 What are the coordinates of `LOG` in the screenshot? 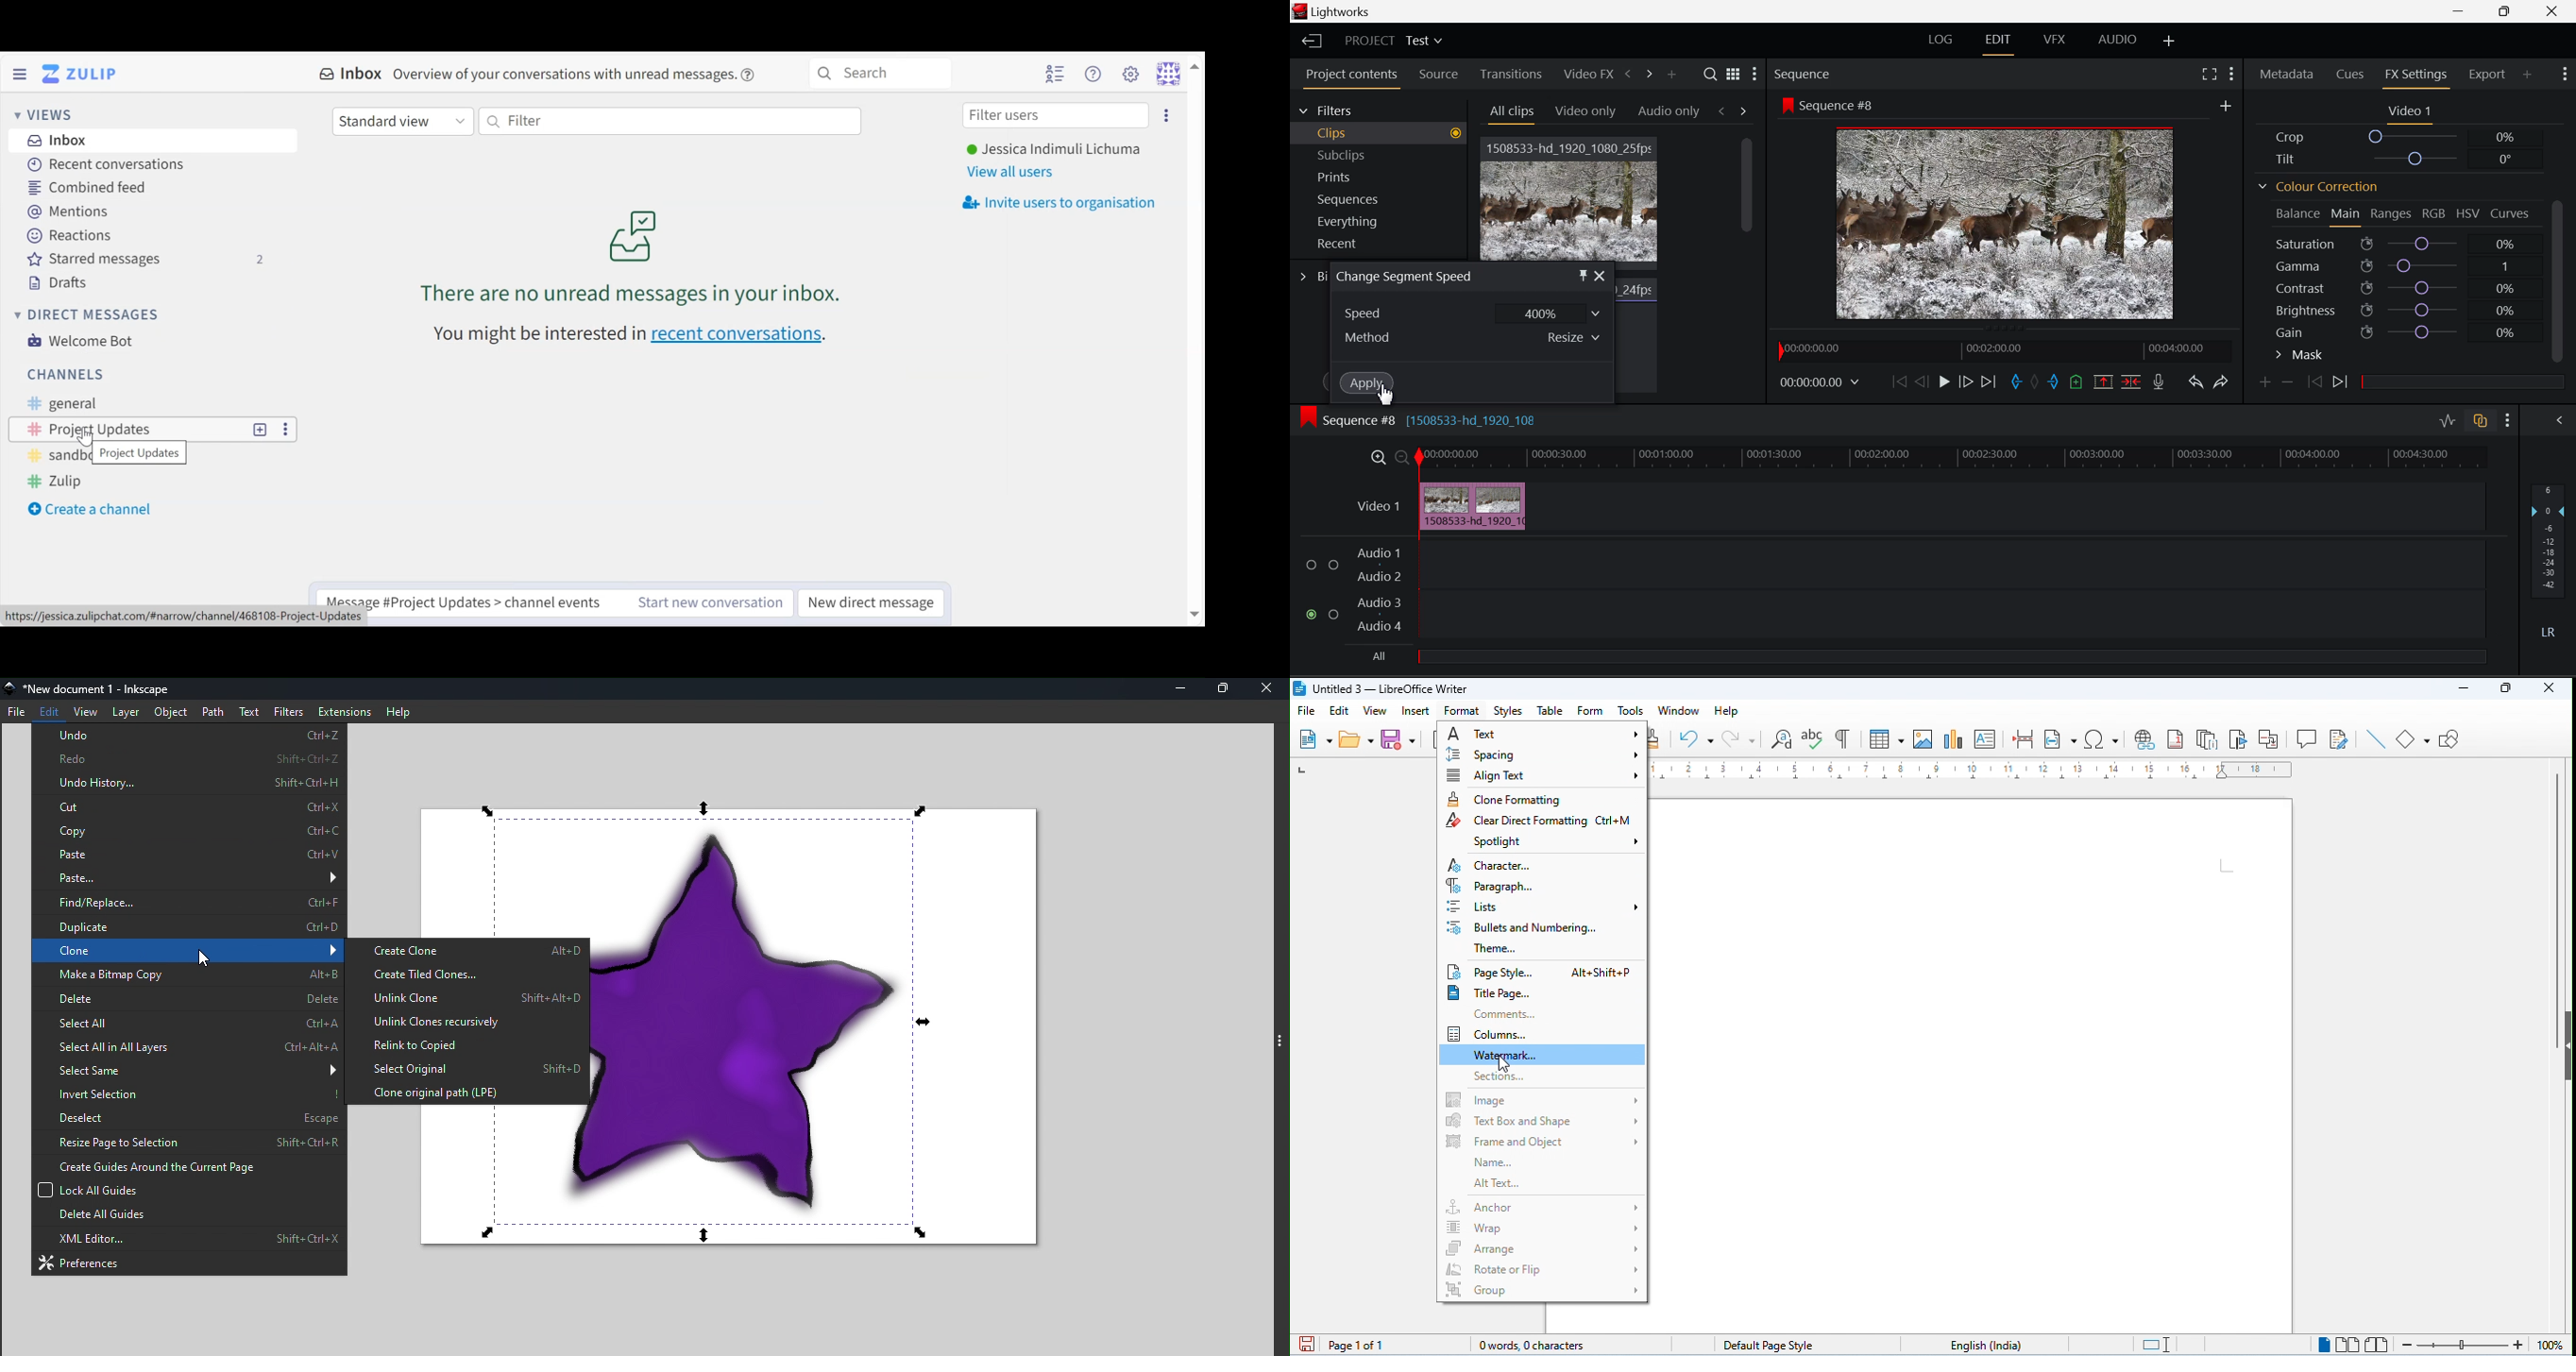 It's located at (1942, 39).